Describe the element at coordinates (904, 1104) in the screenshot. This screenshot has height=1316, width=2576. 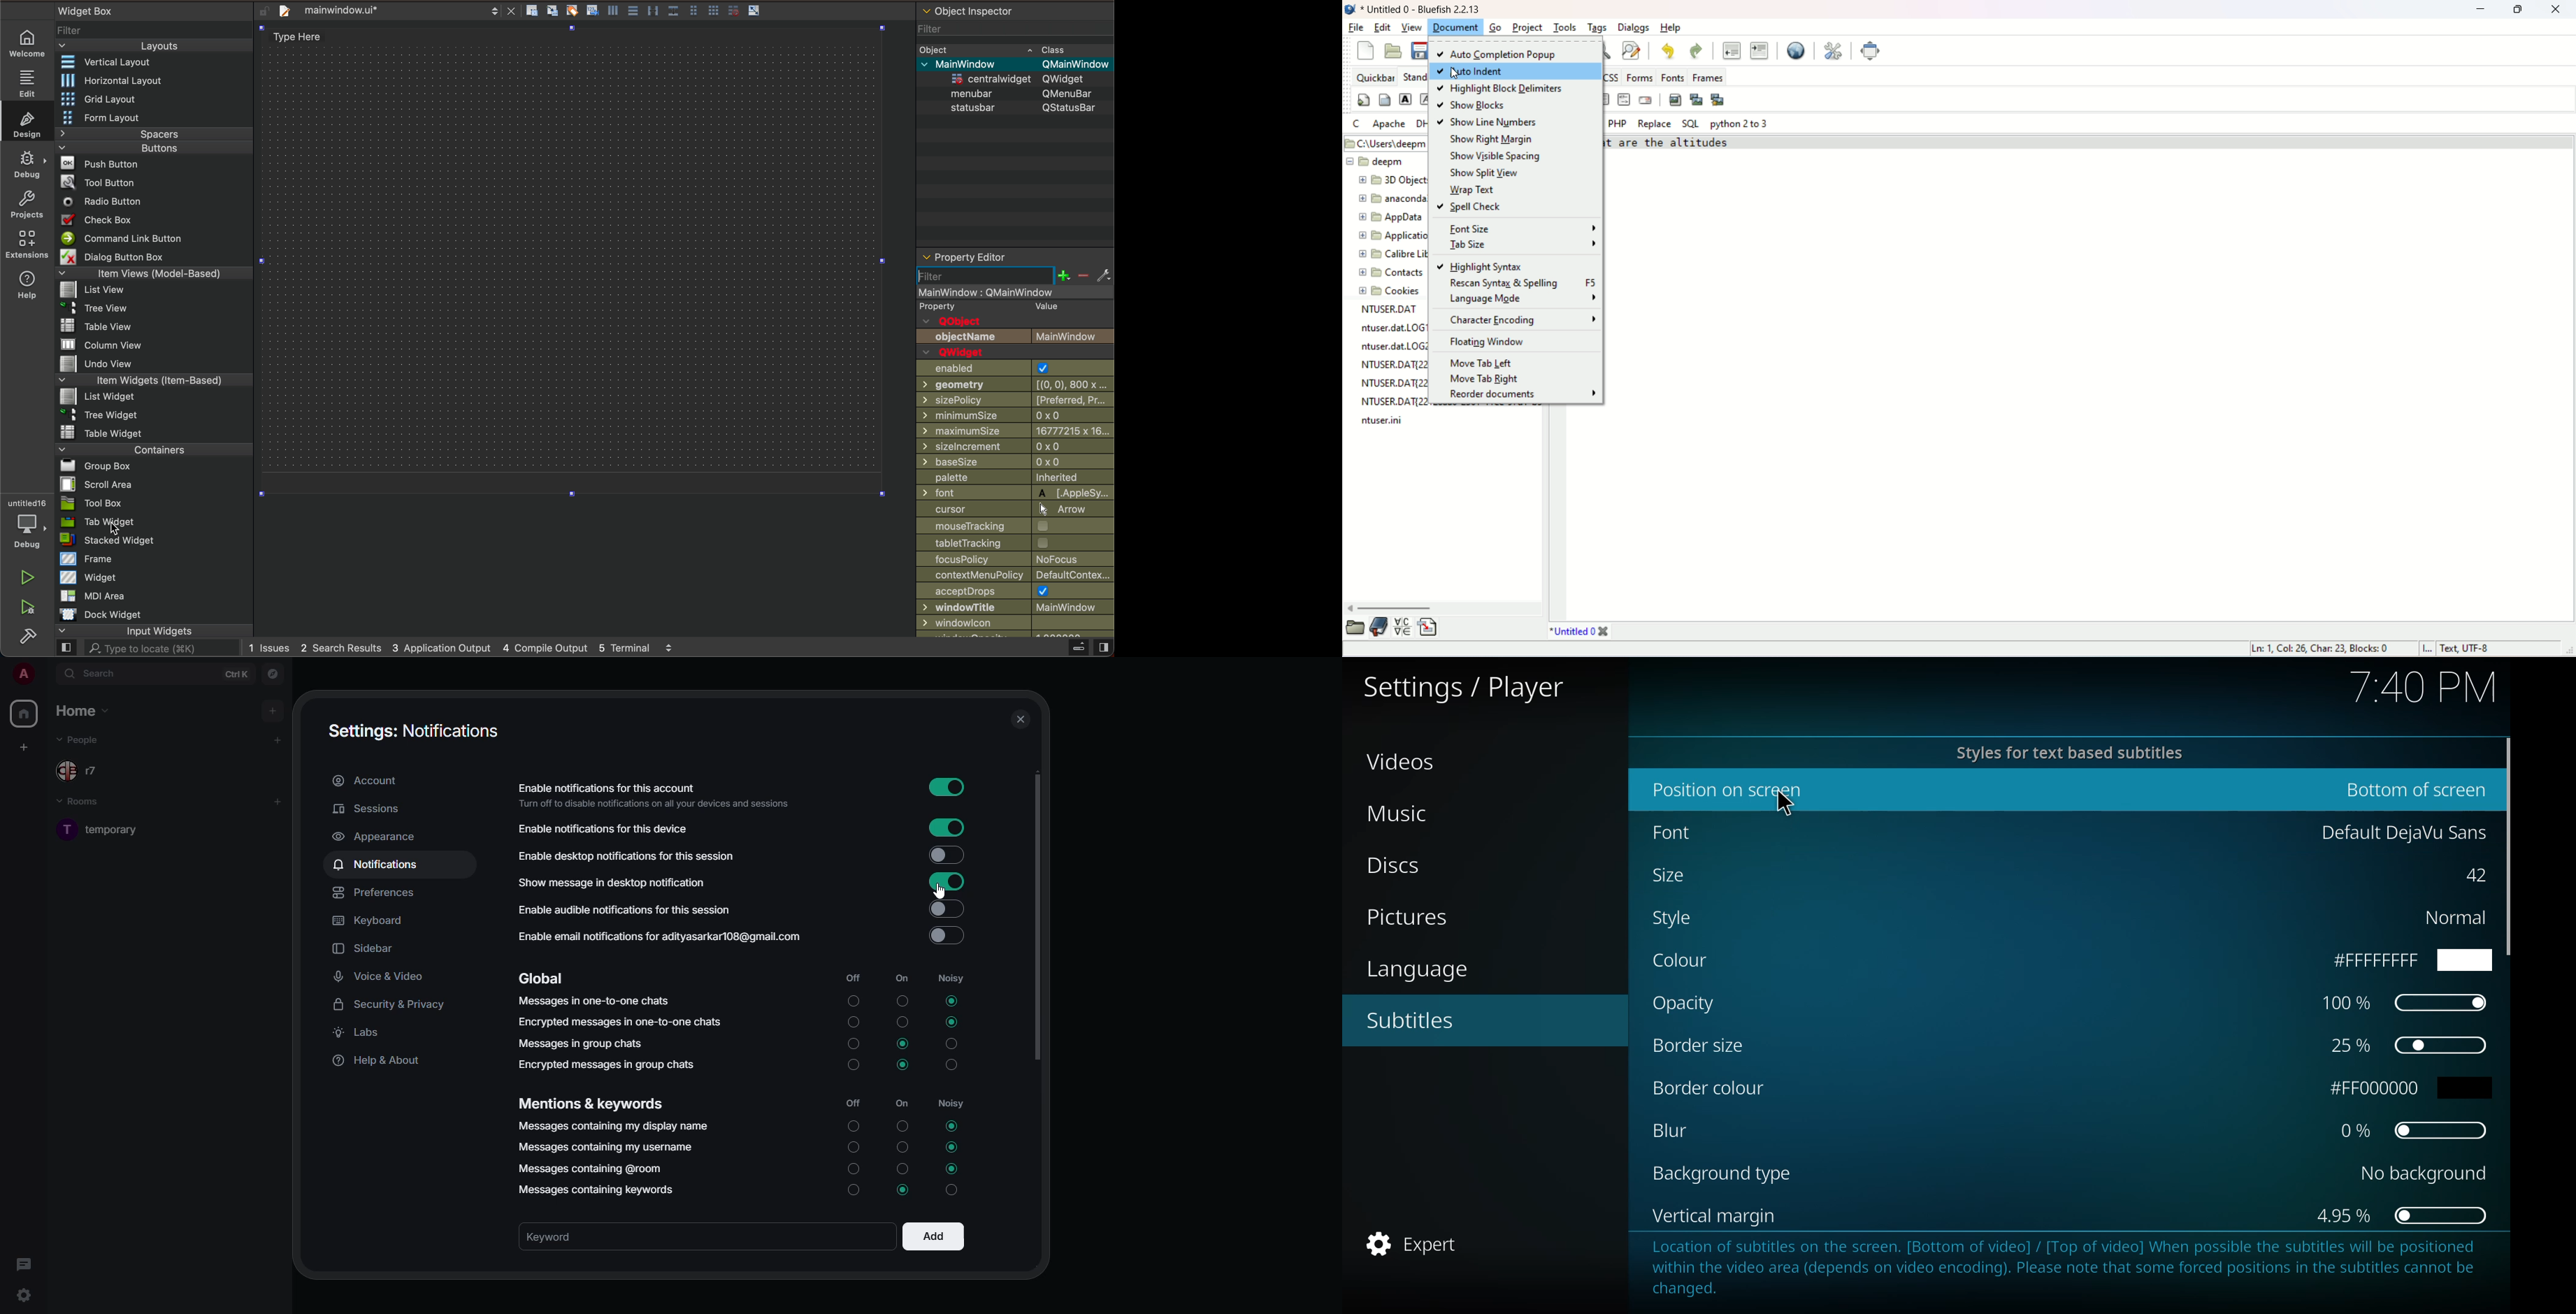
I see `on` at that location.